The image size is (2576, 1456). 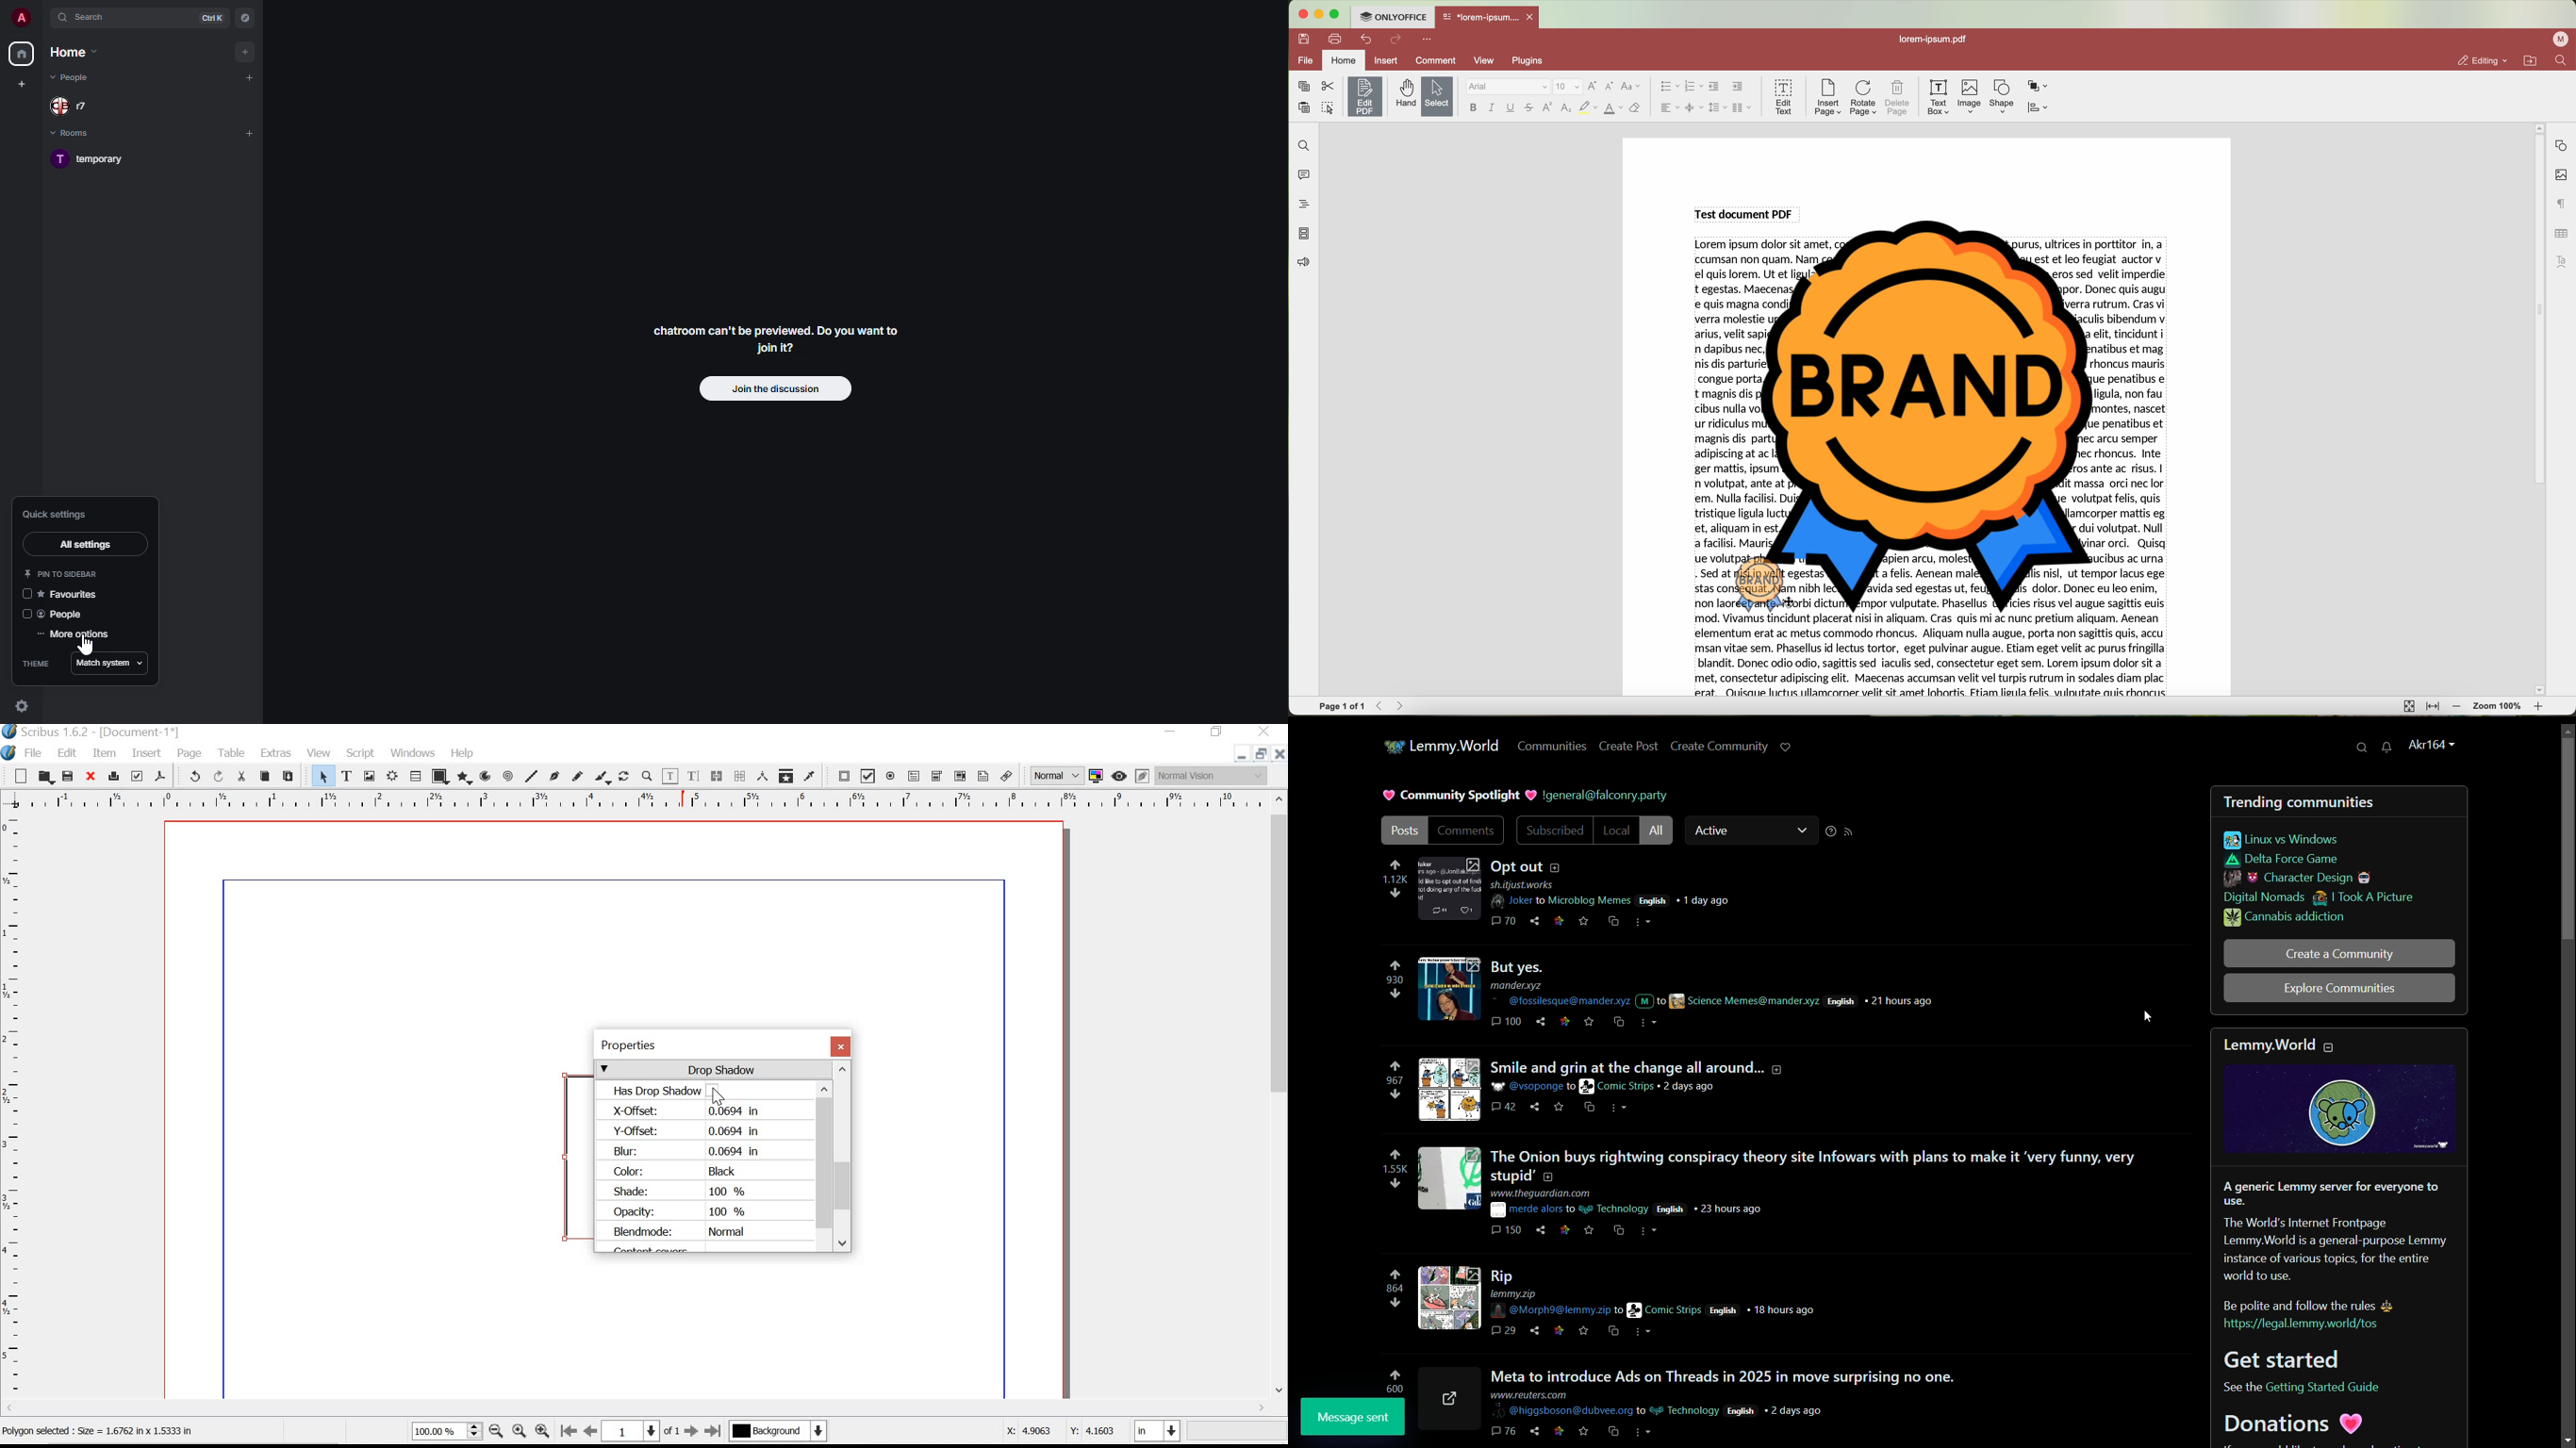 I want to click on vertical align, so click(x=1694, y=108).